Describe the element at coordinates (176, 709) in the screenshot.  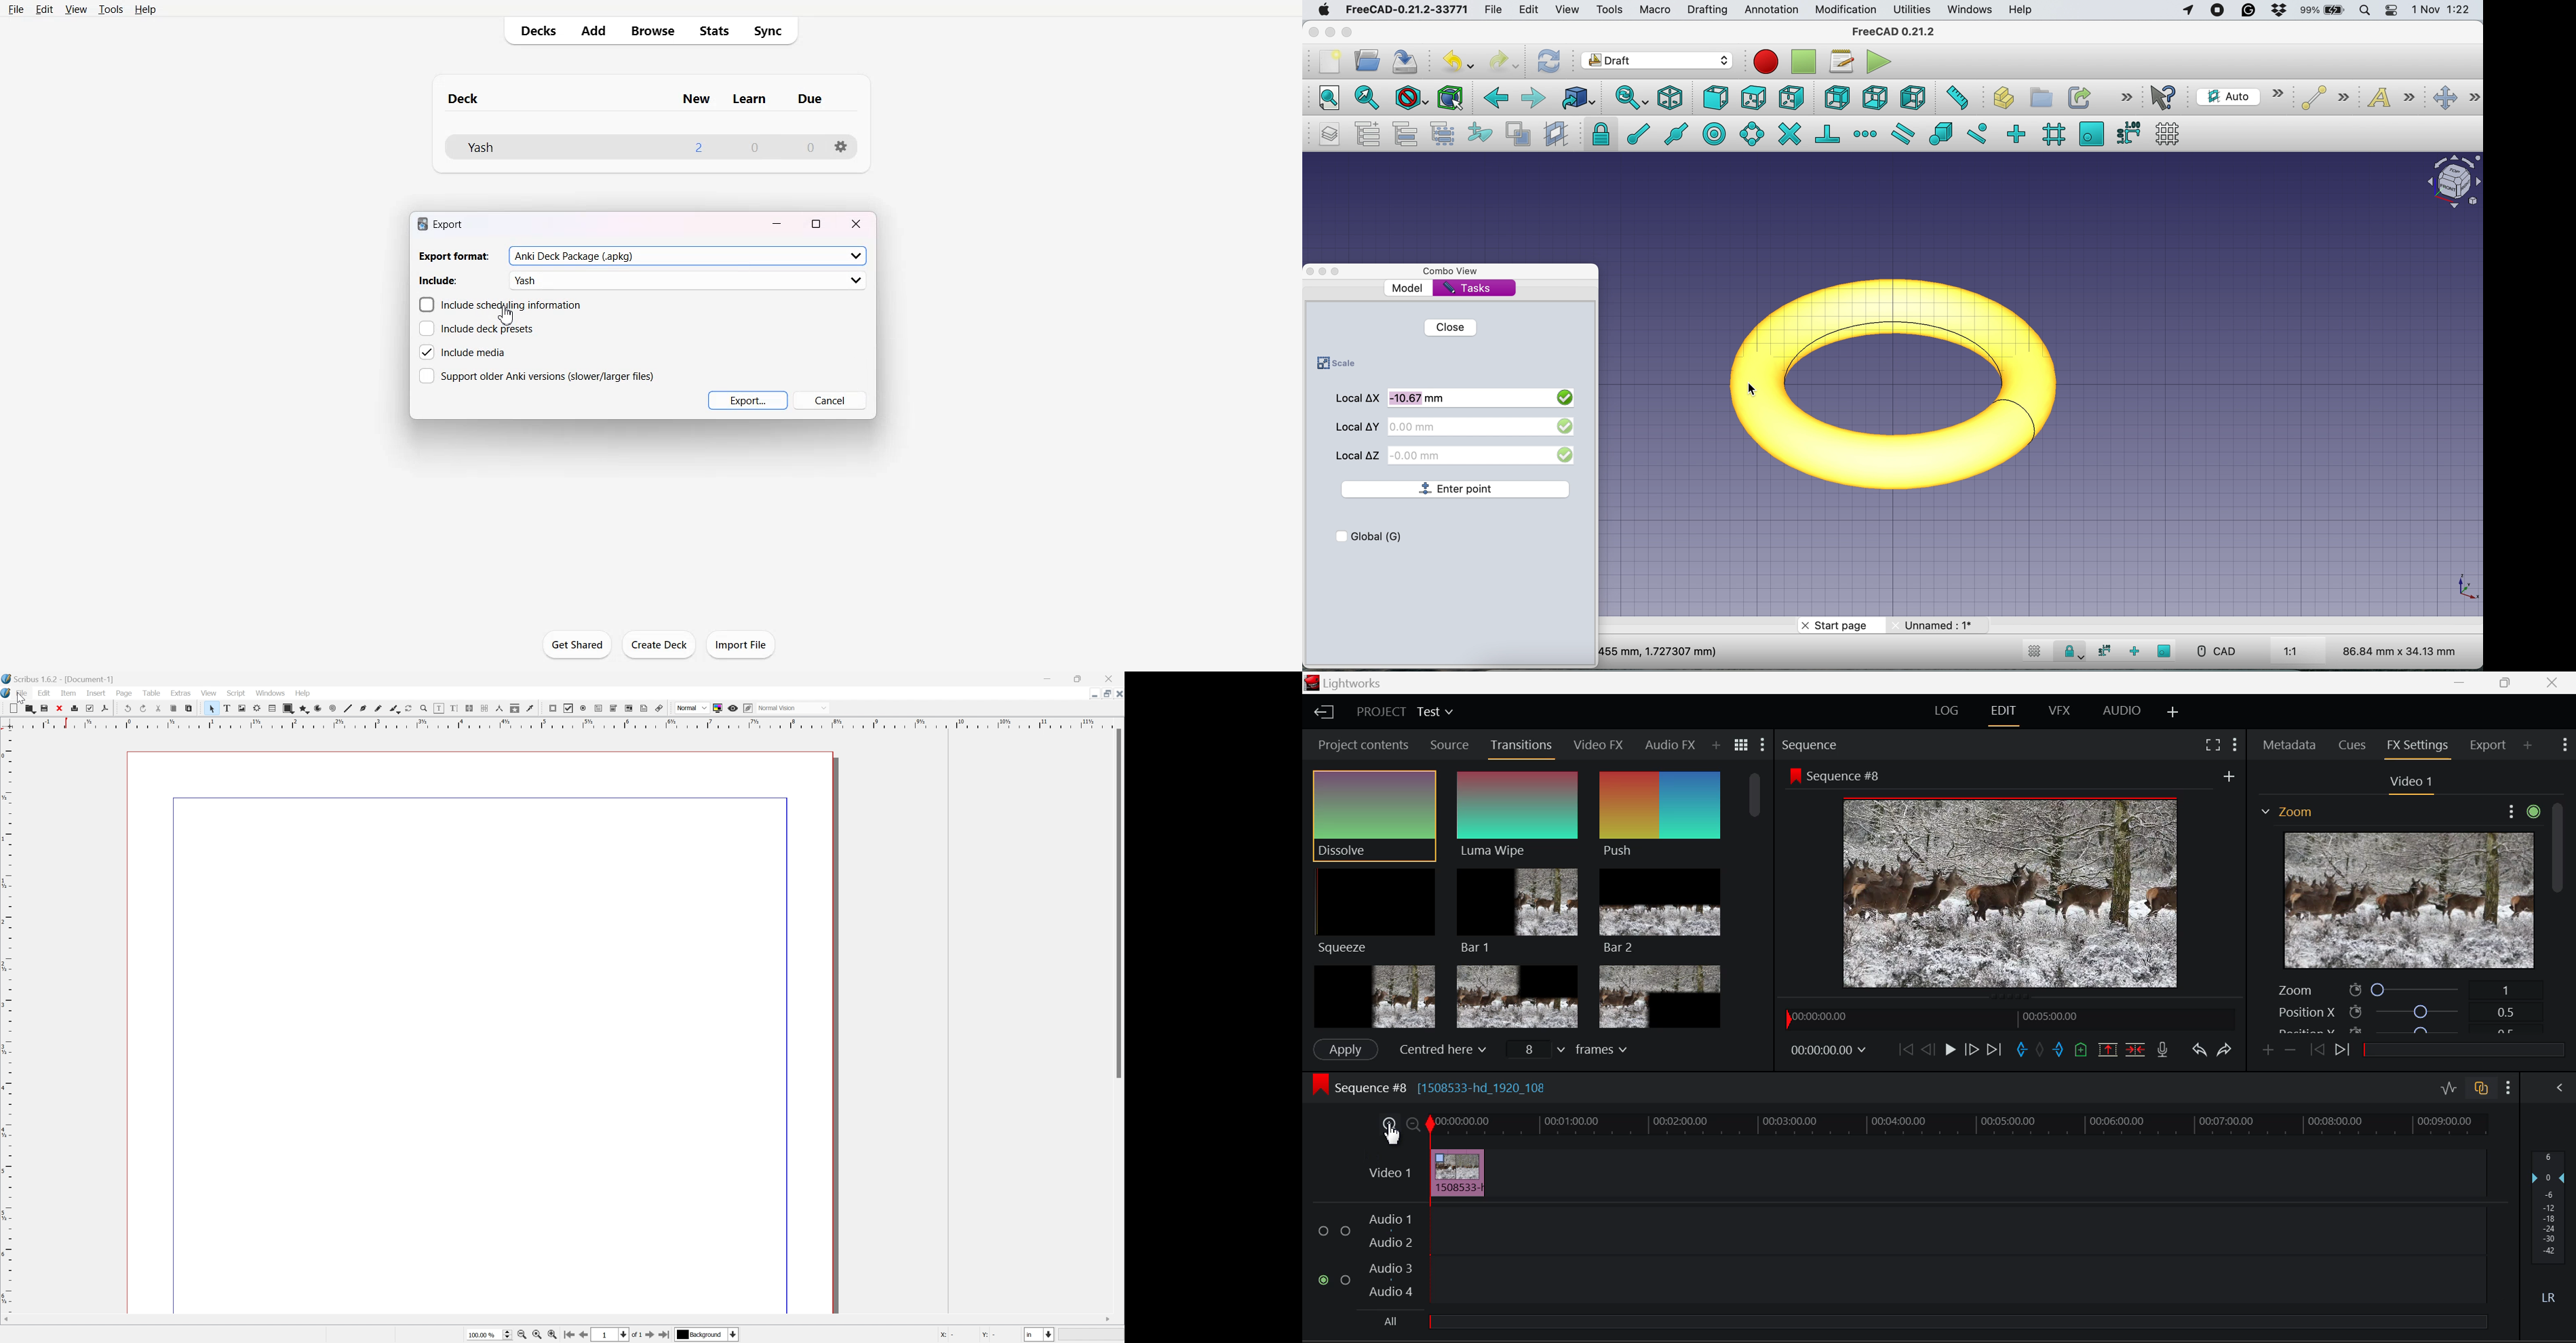
I see `Copy` at that location.